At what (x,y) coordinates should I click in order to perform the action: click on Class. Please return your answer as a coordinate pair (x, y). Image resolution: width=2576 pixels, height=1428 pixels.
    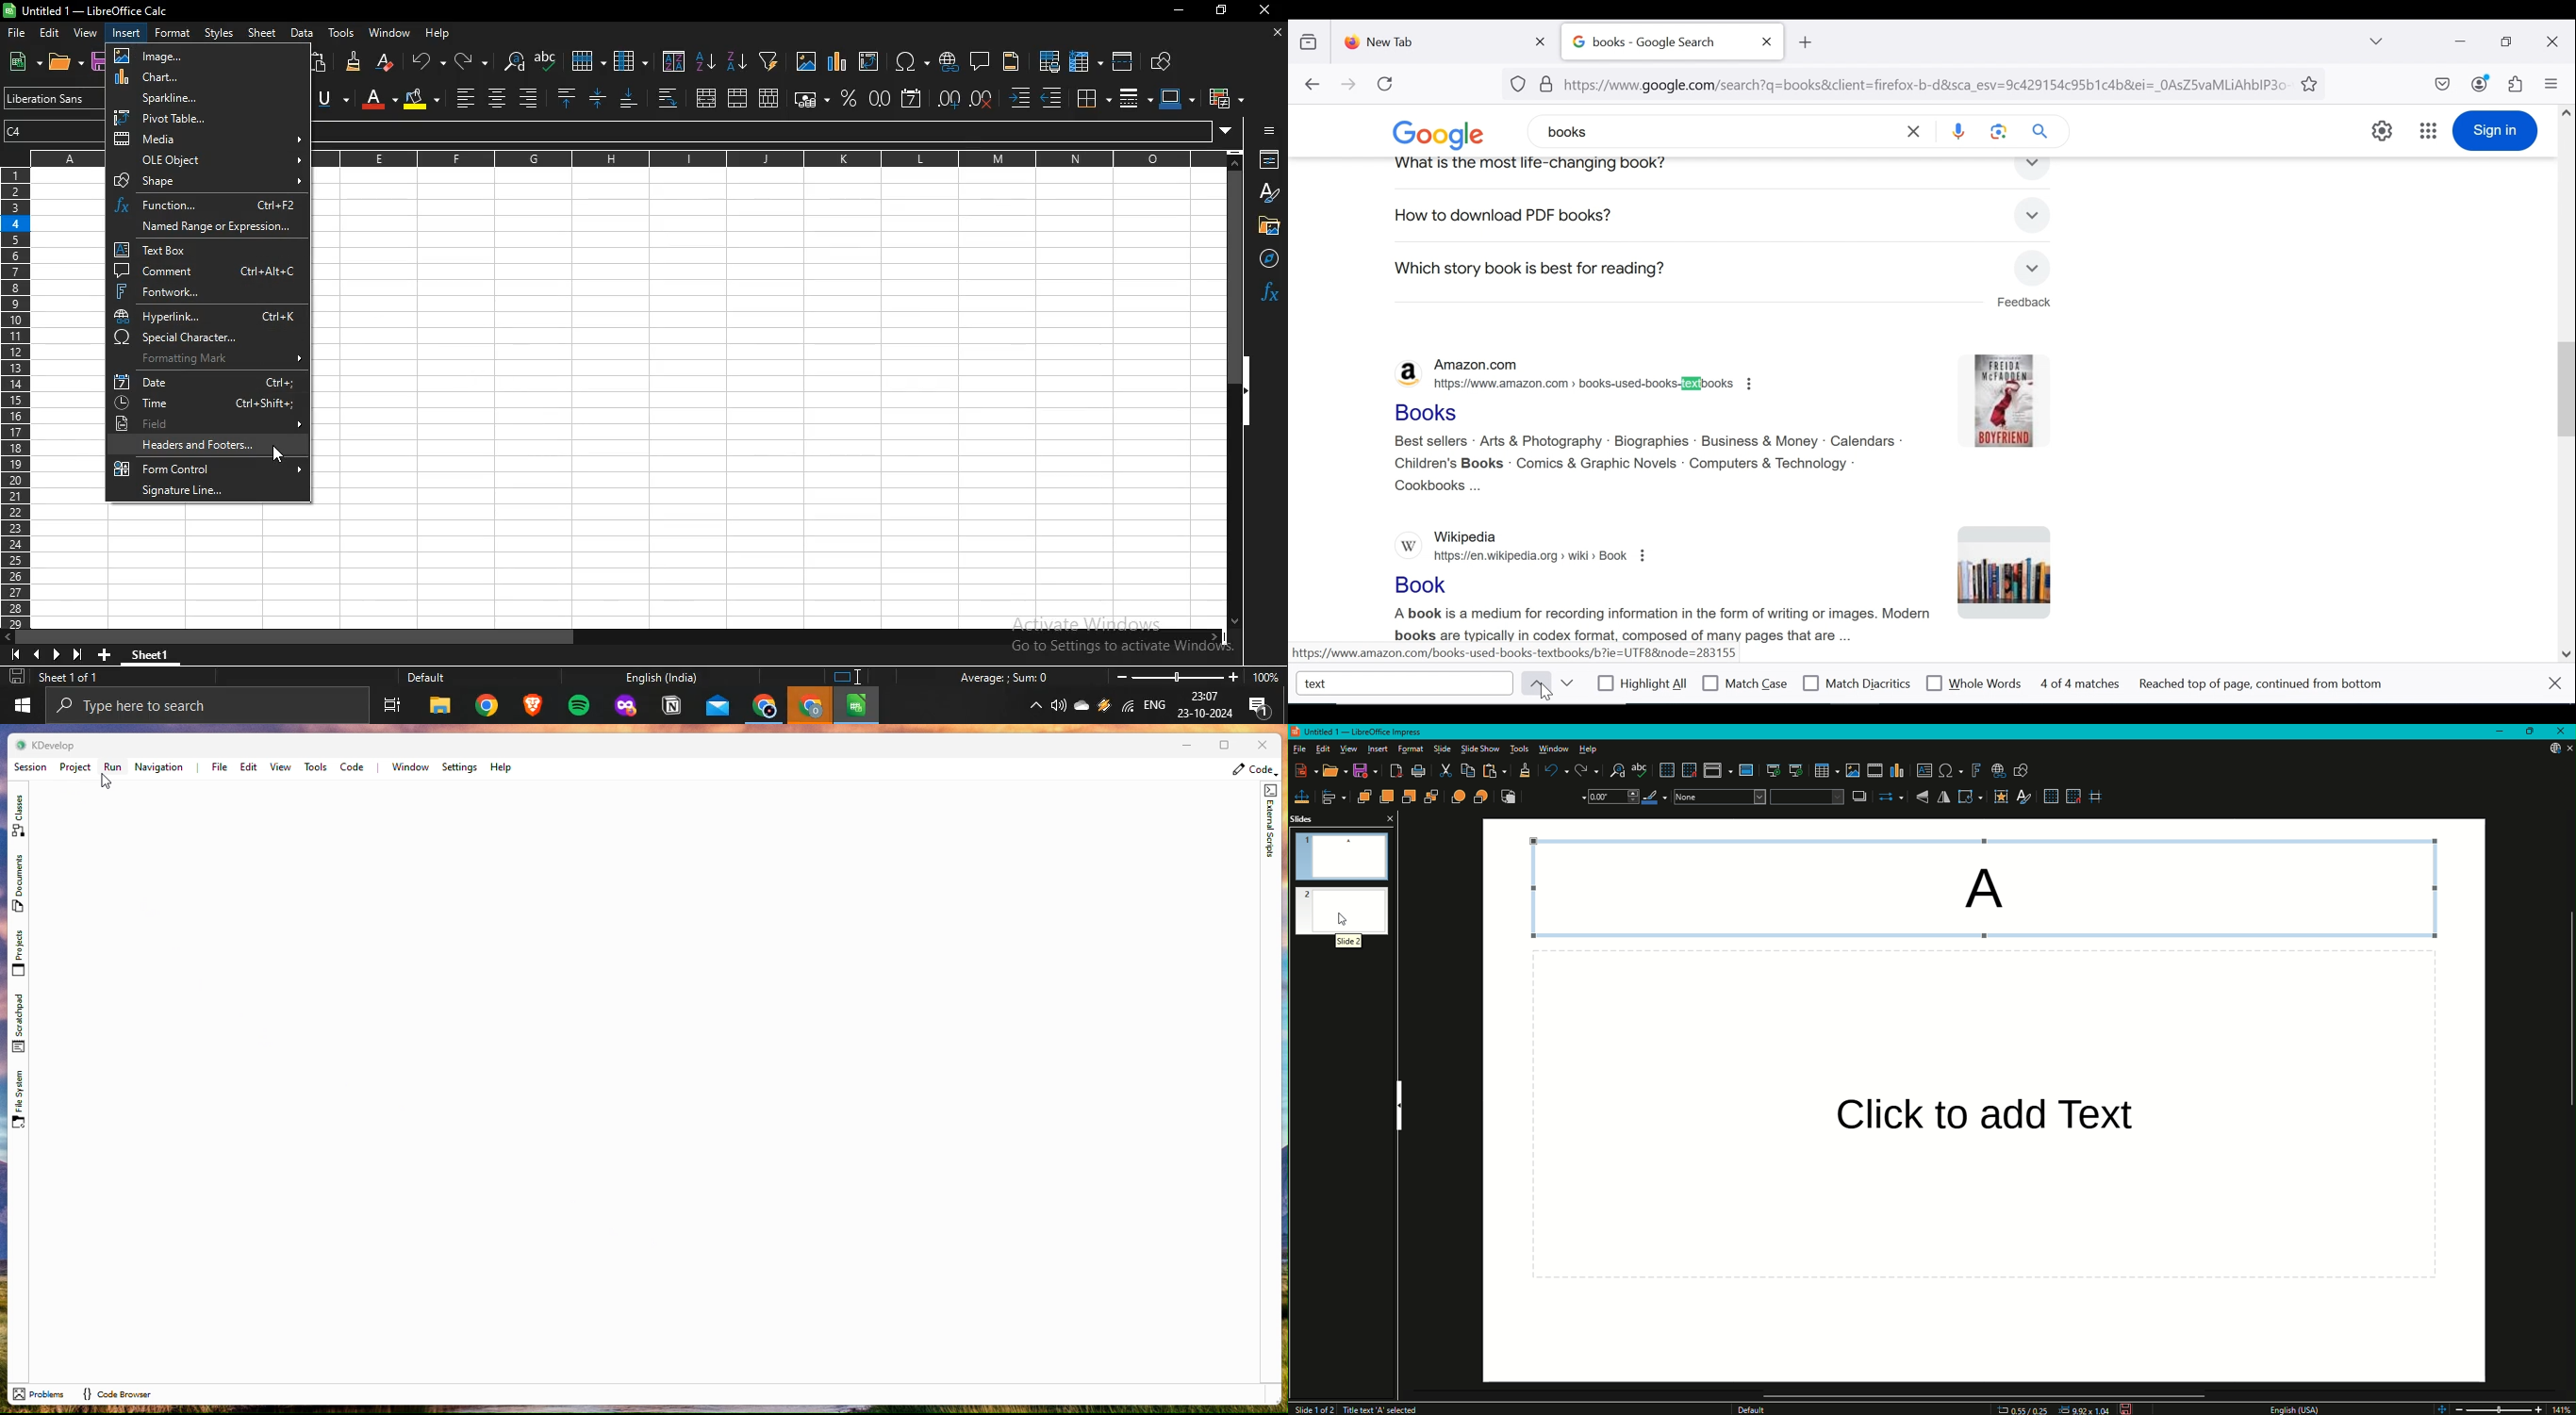
    Looking at the image, I should click on (18, 813).